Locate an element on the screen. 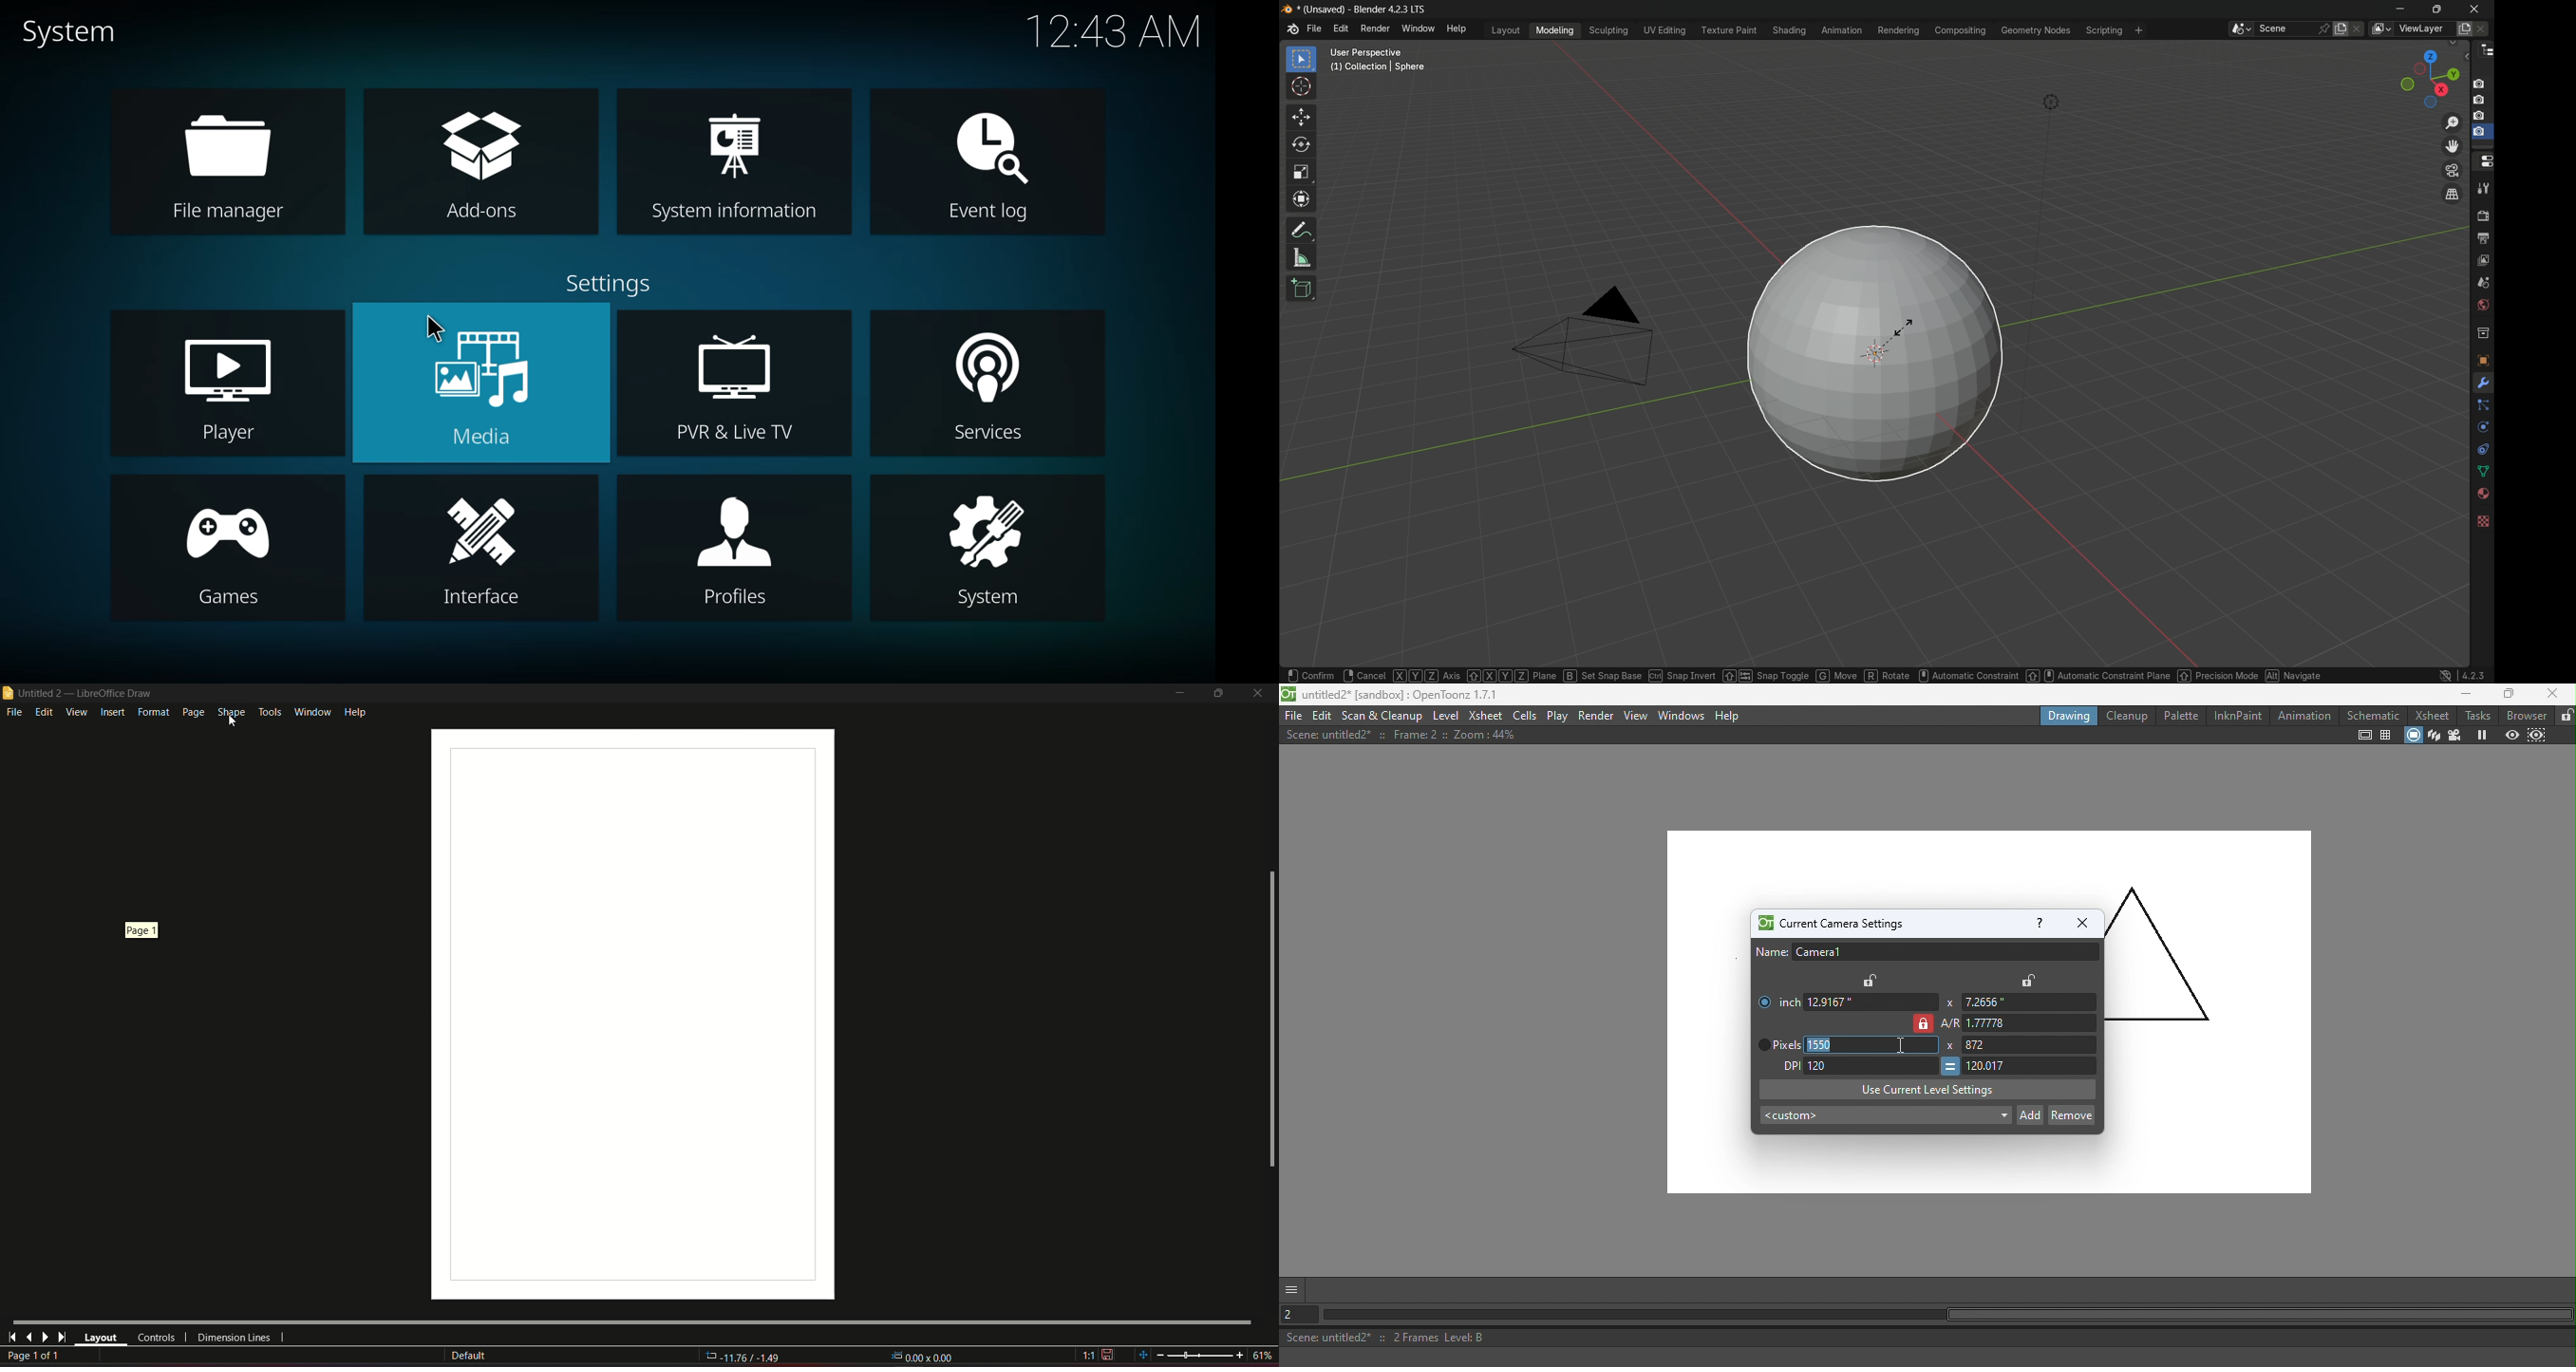 This screenshot has width=2576, height=1372. controls is located at coordinates (155, 1338).